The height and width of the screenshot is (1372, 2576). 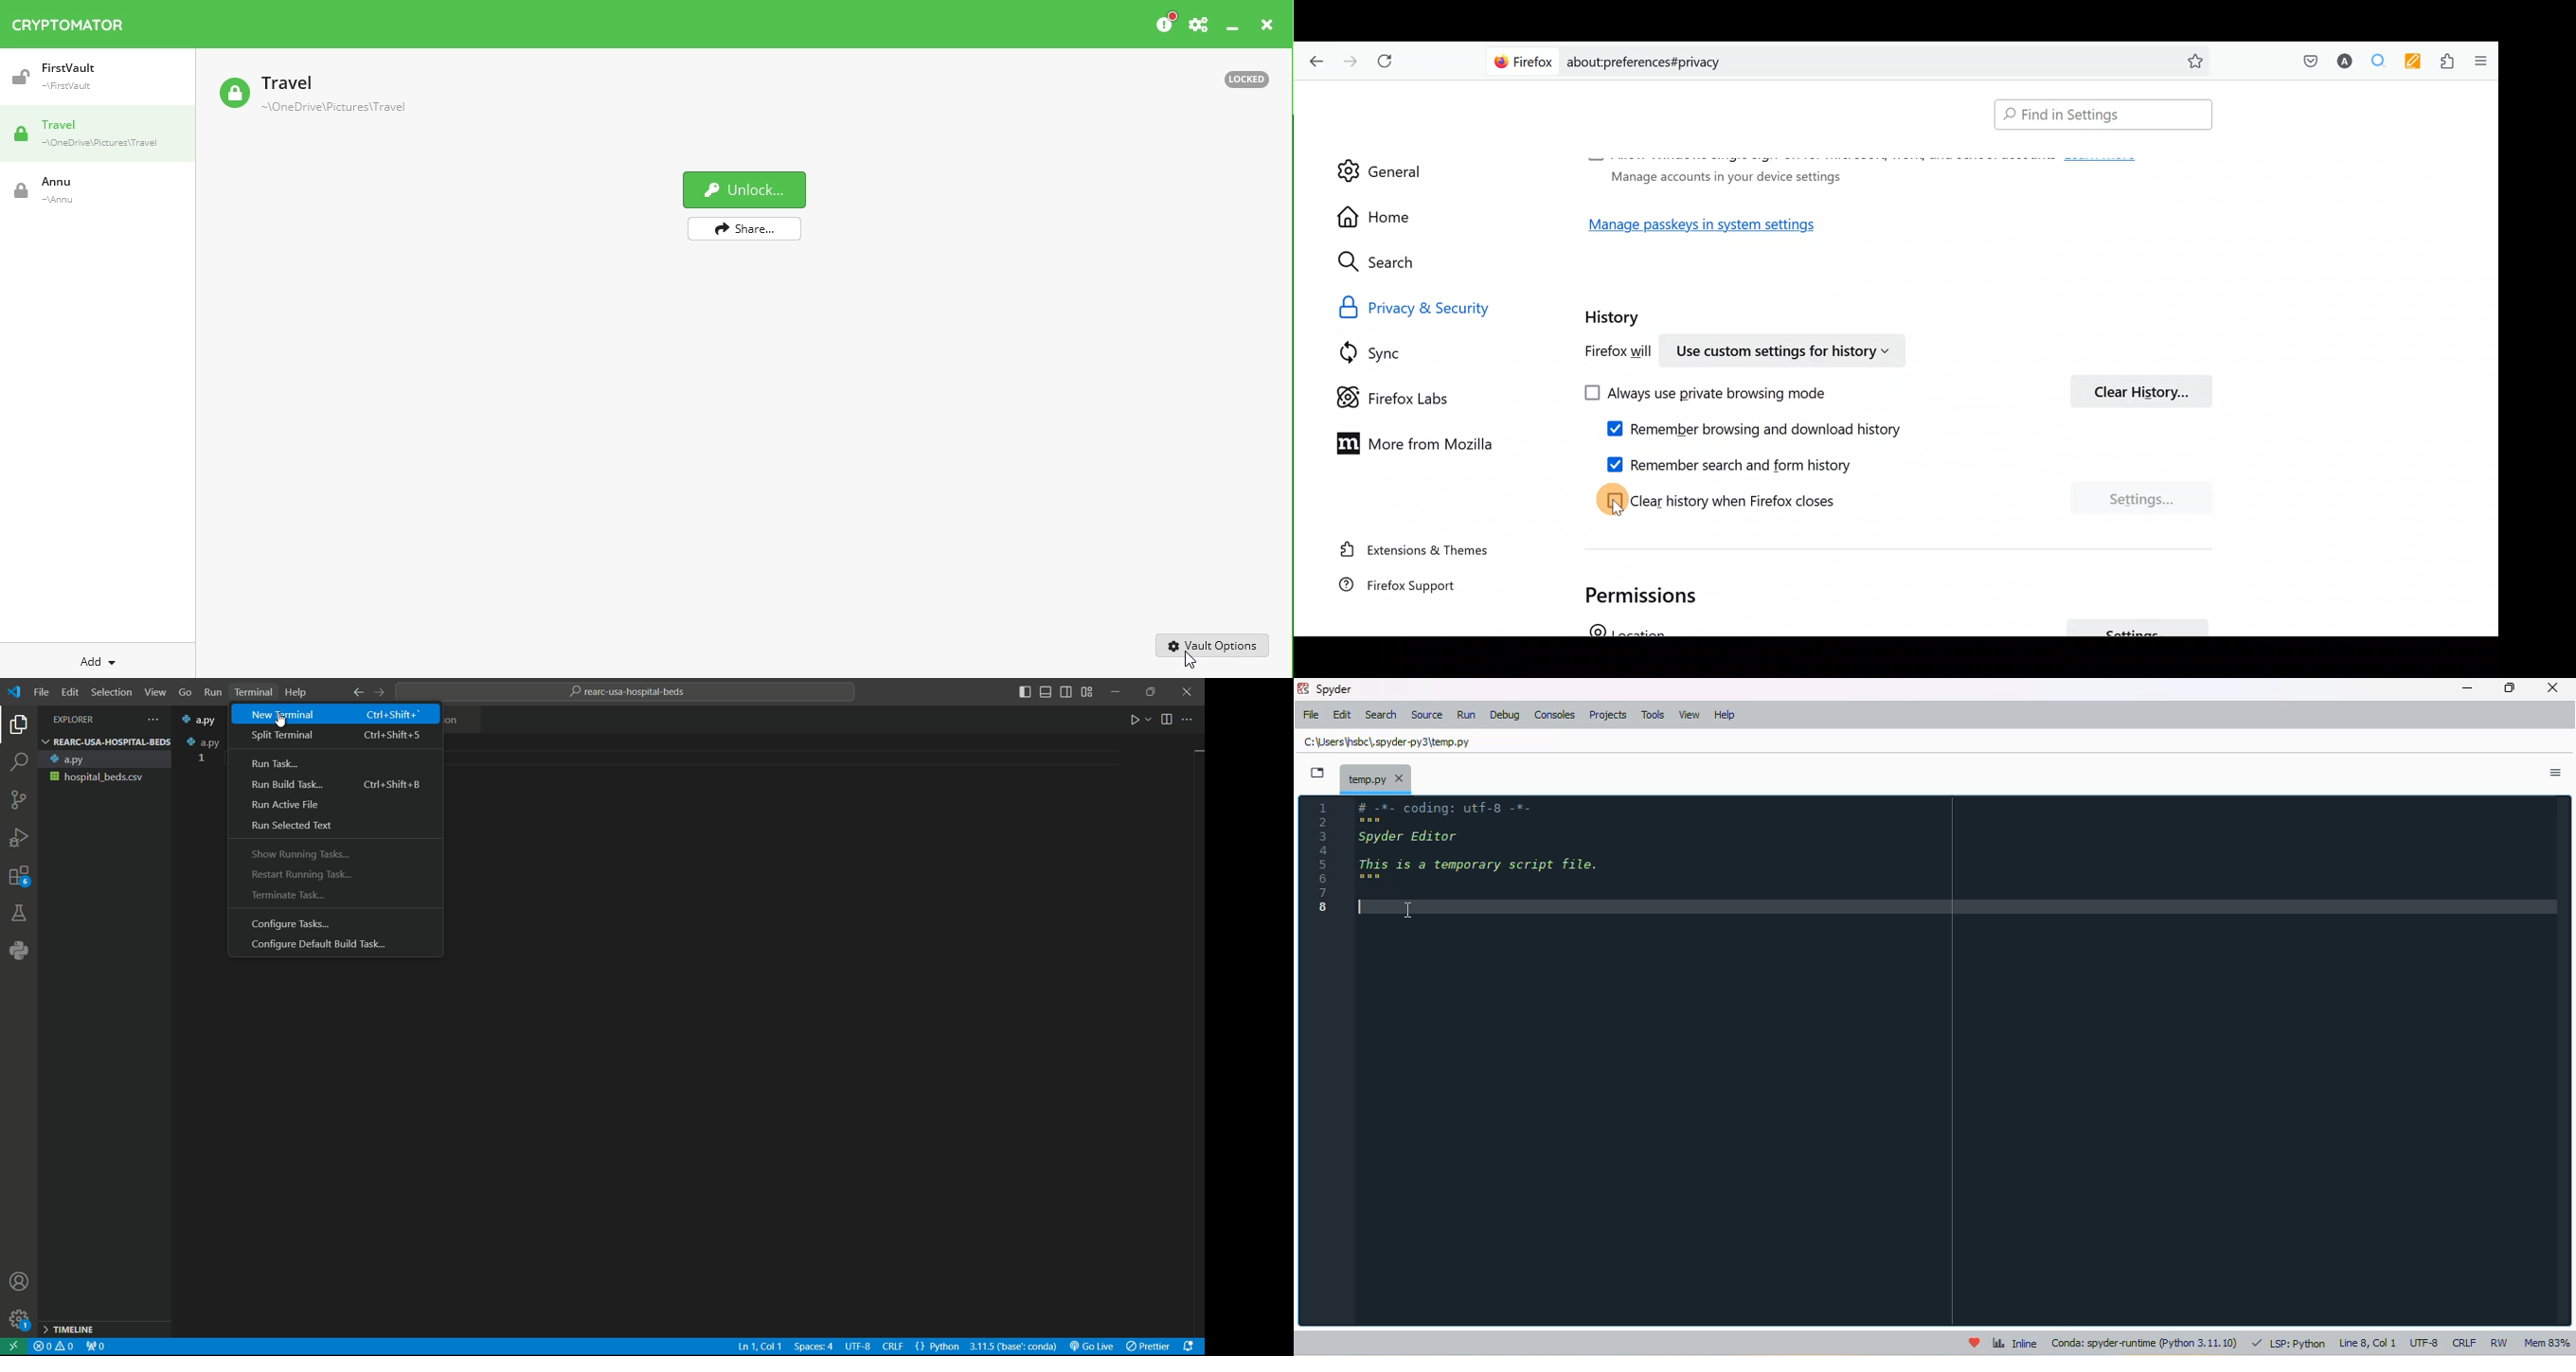 What do you see at coordinates (1091, 692) in the screenshot?
I see `customize layout` at bounding box center [1091, 692].